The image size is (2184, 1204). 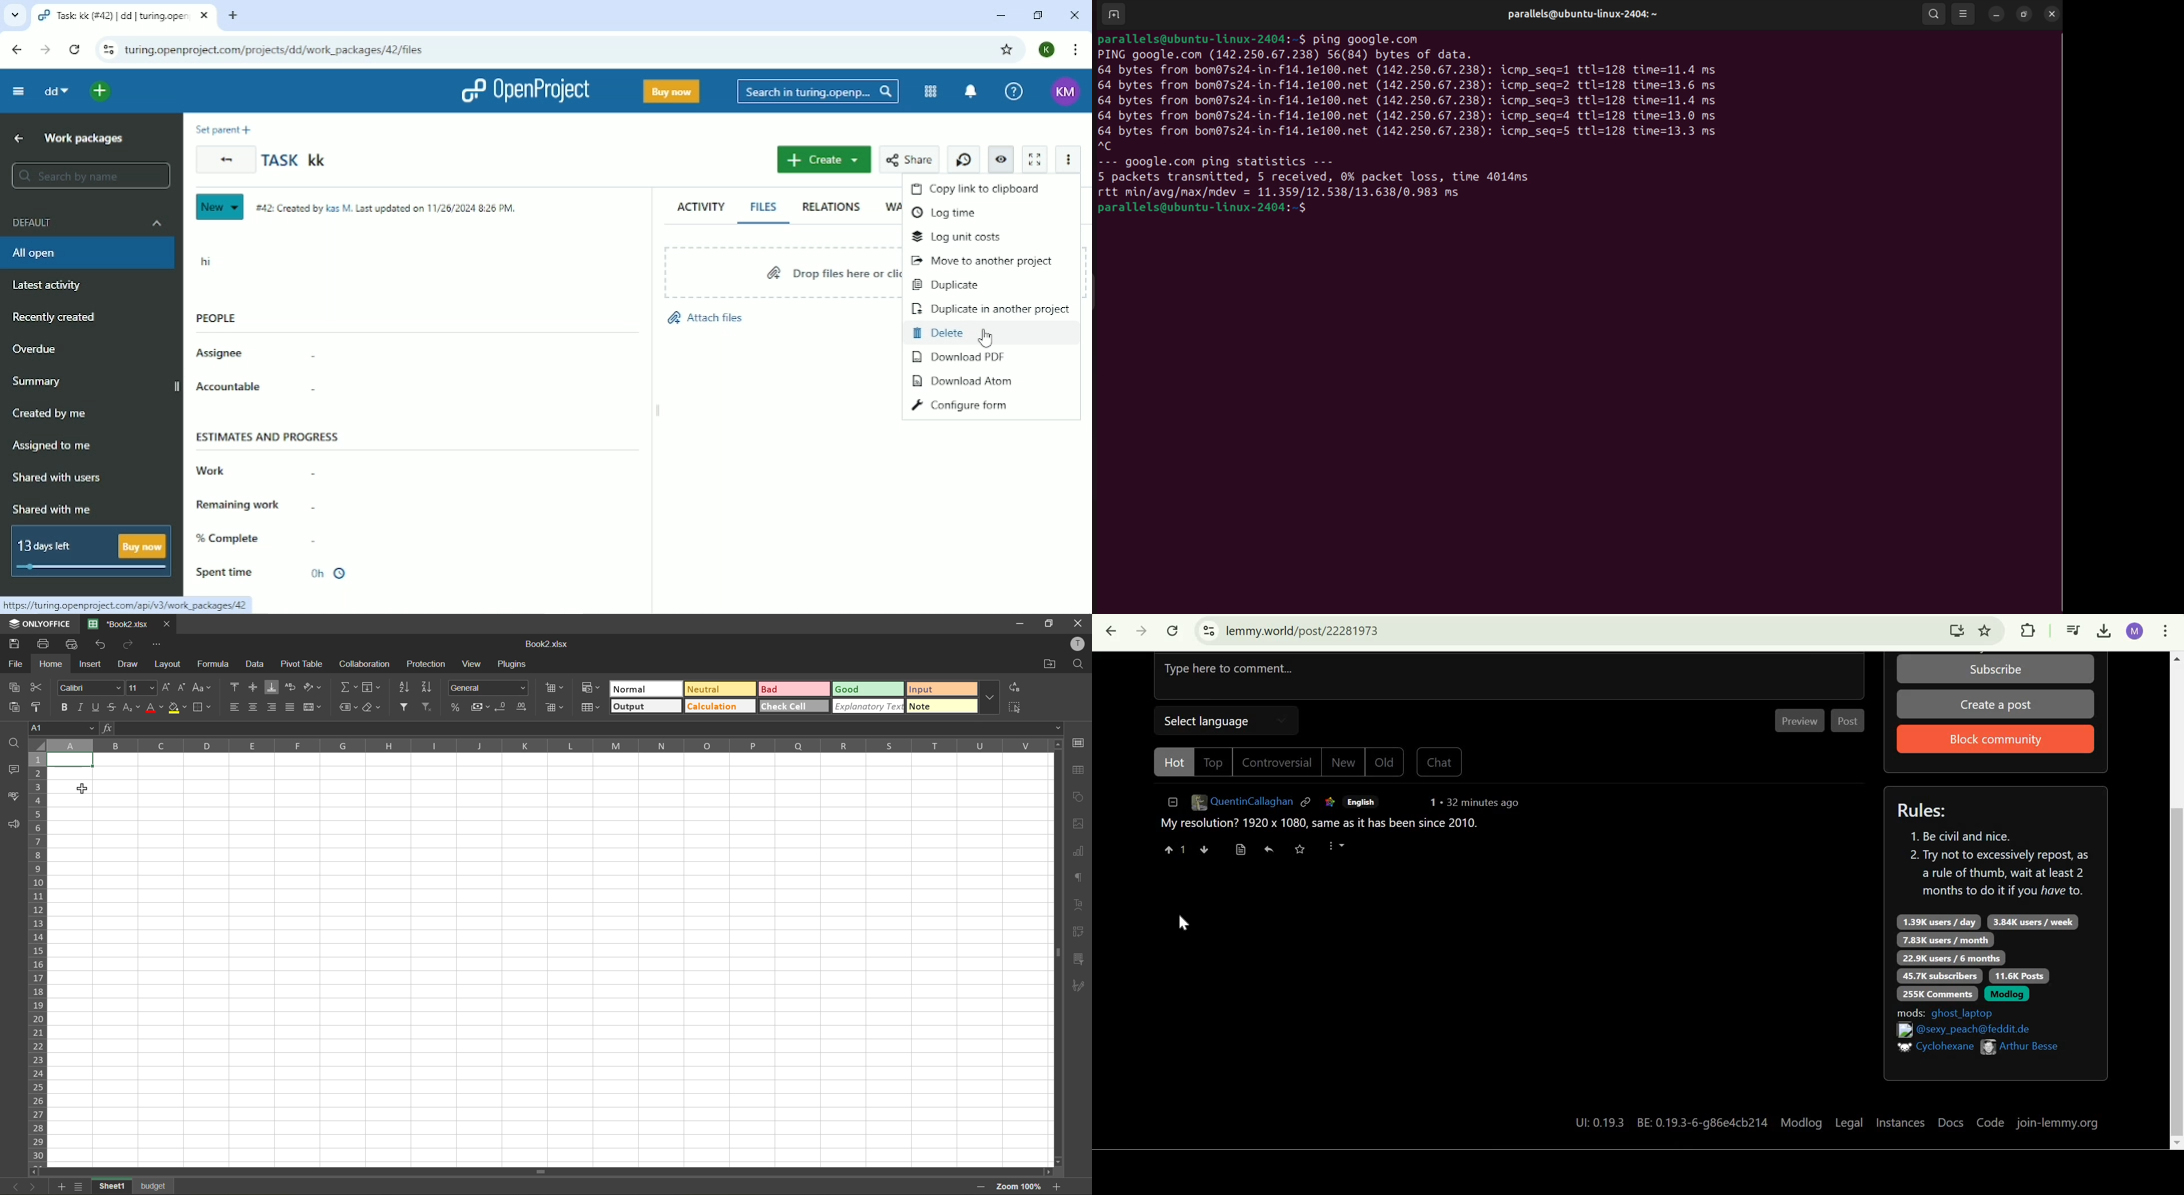 I want to click on Arthur Besse, so click(x=2030, y=1047).